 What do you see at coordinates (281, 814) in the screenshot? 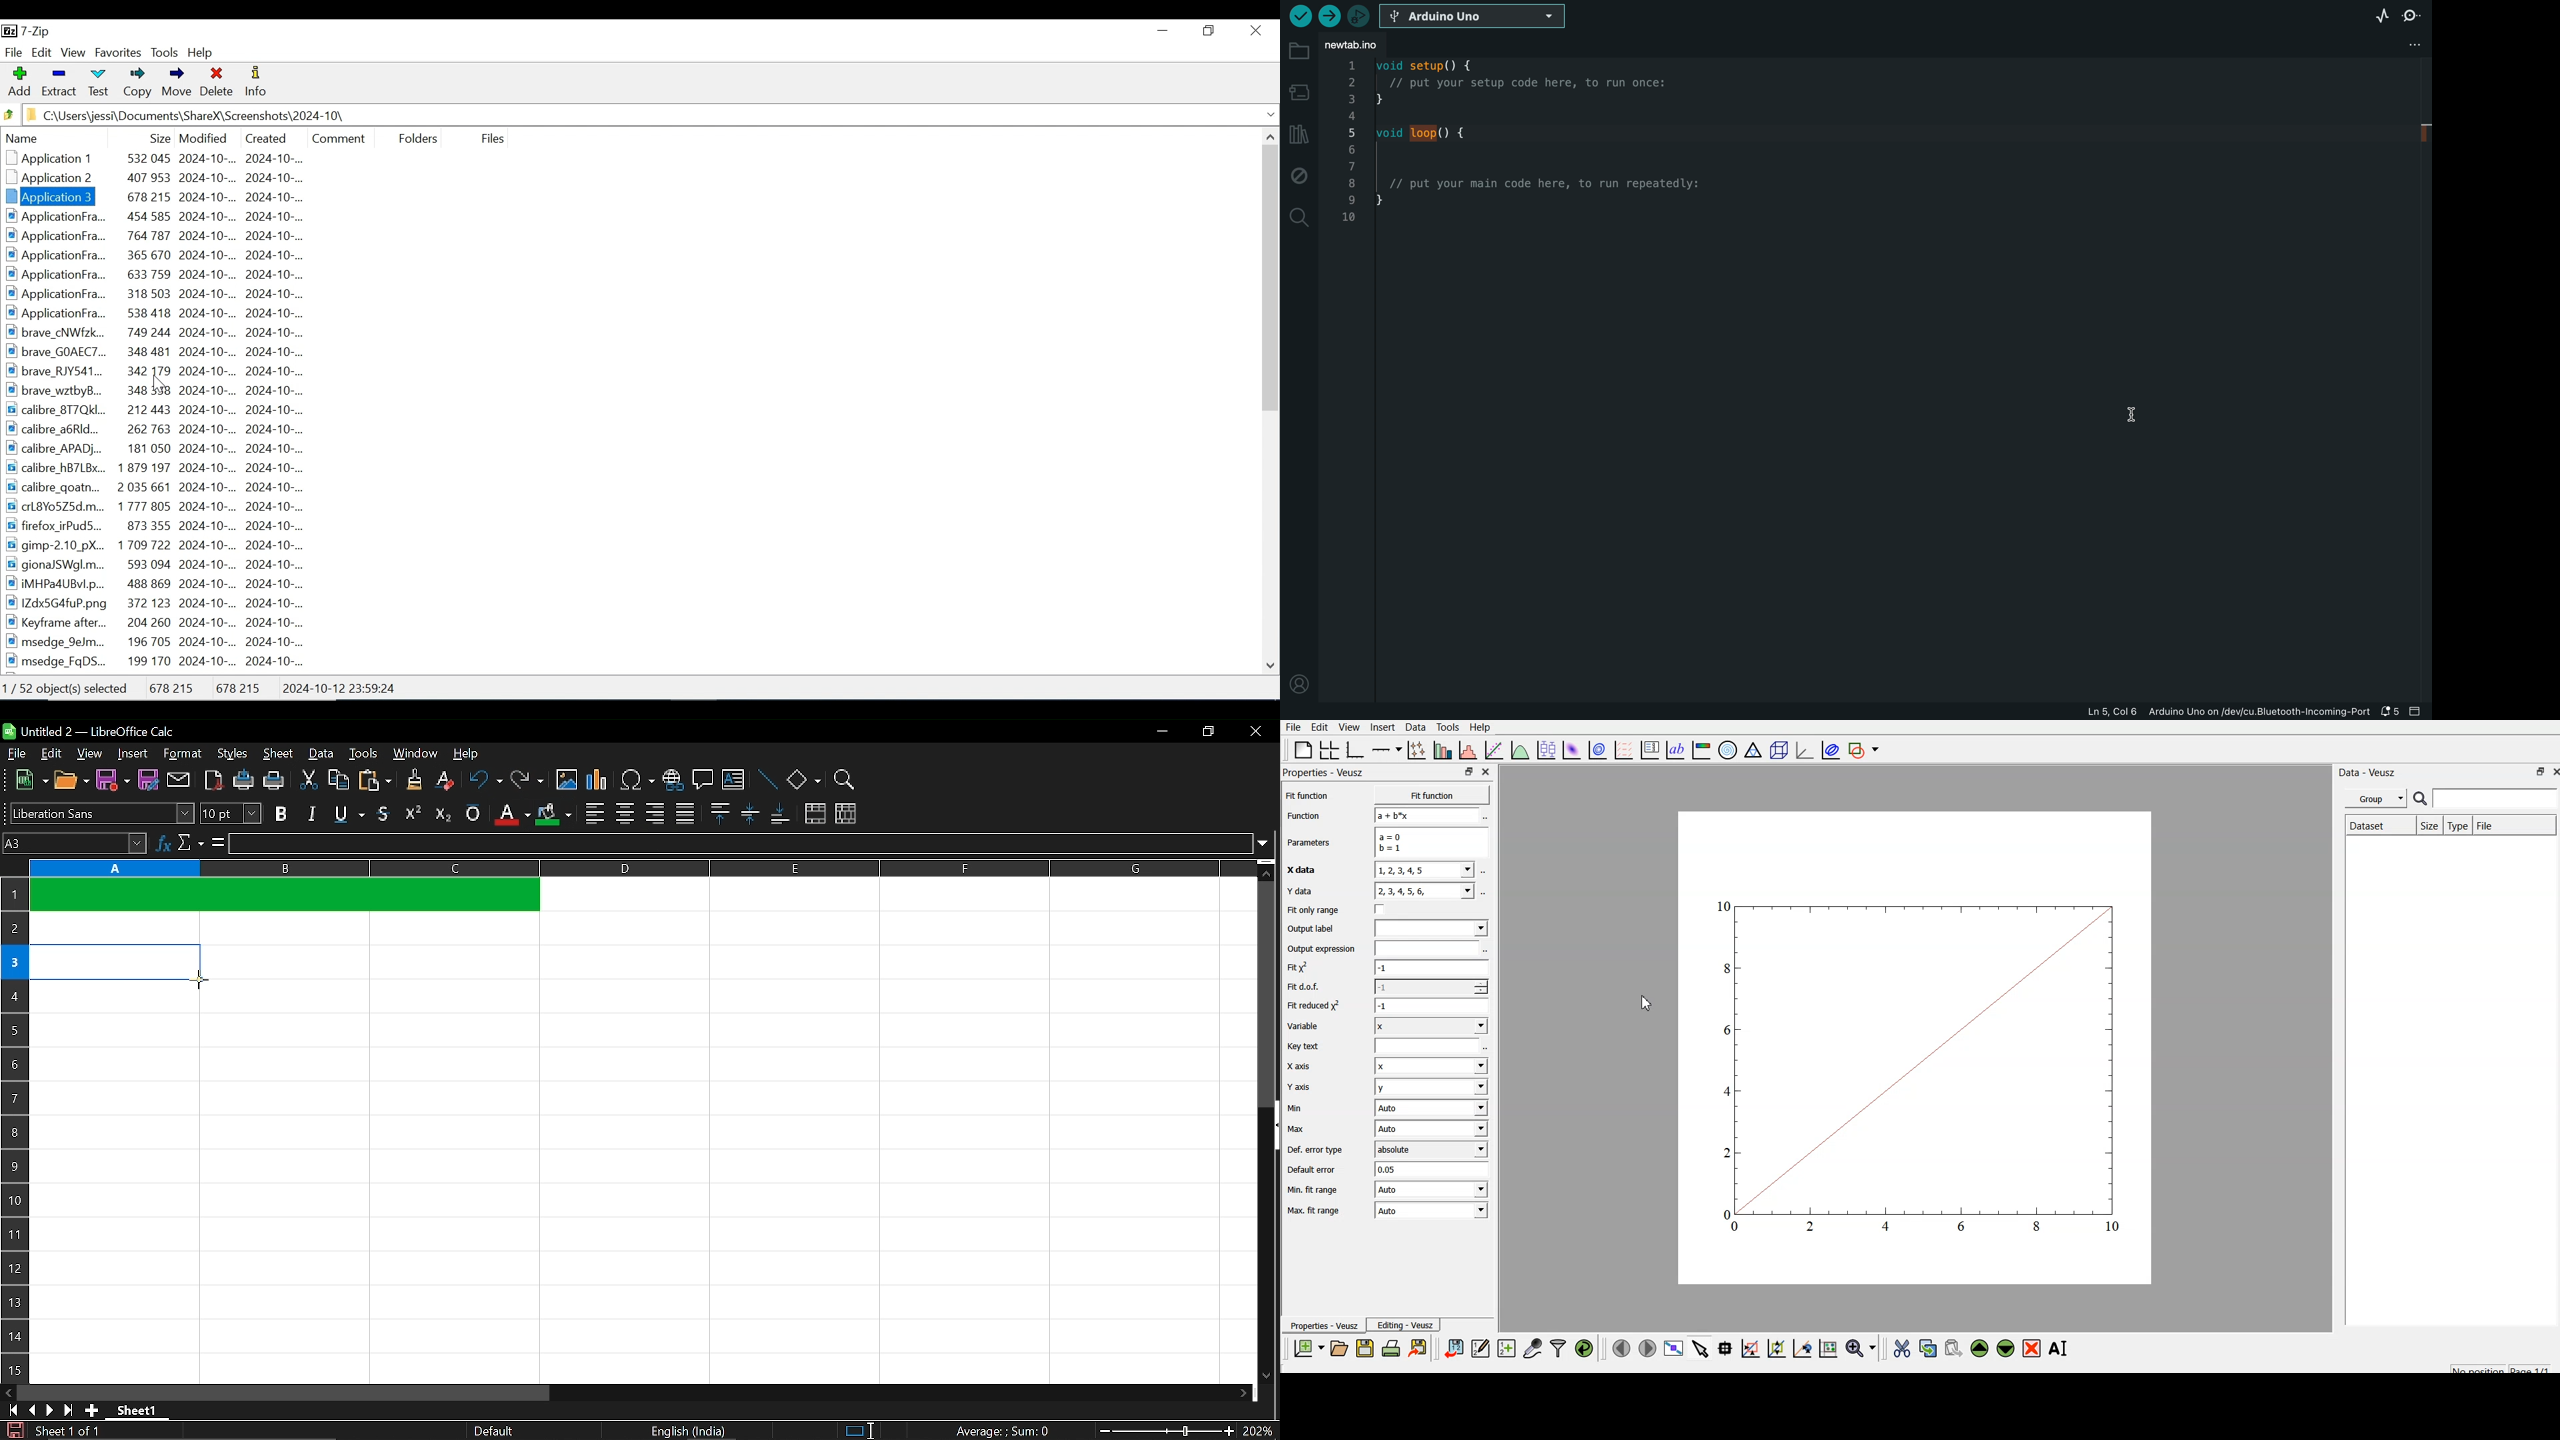
I see `bold` at bounding box center [281, 814].